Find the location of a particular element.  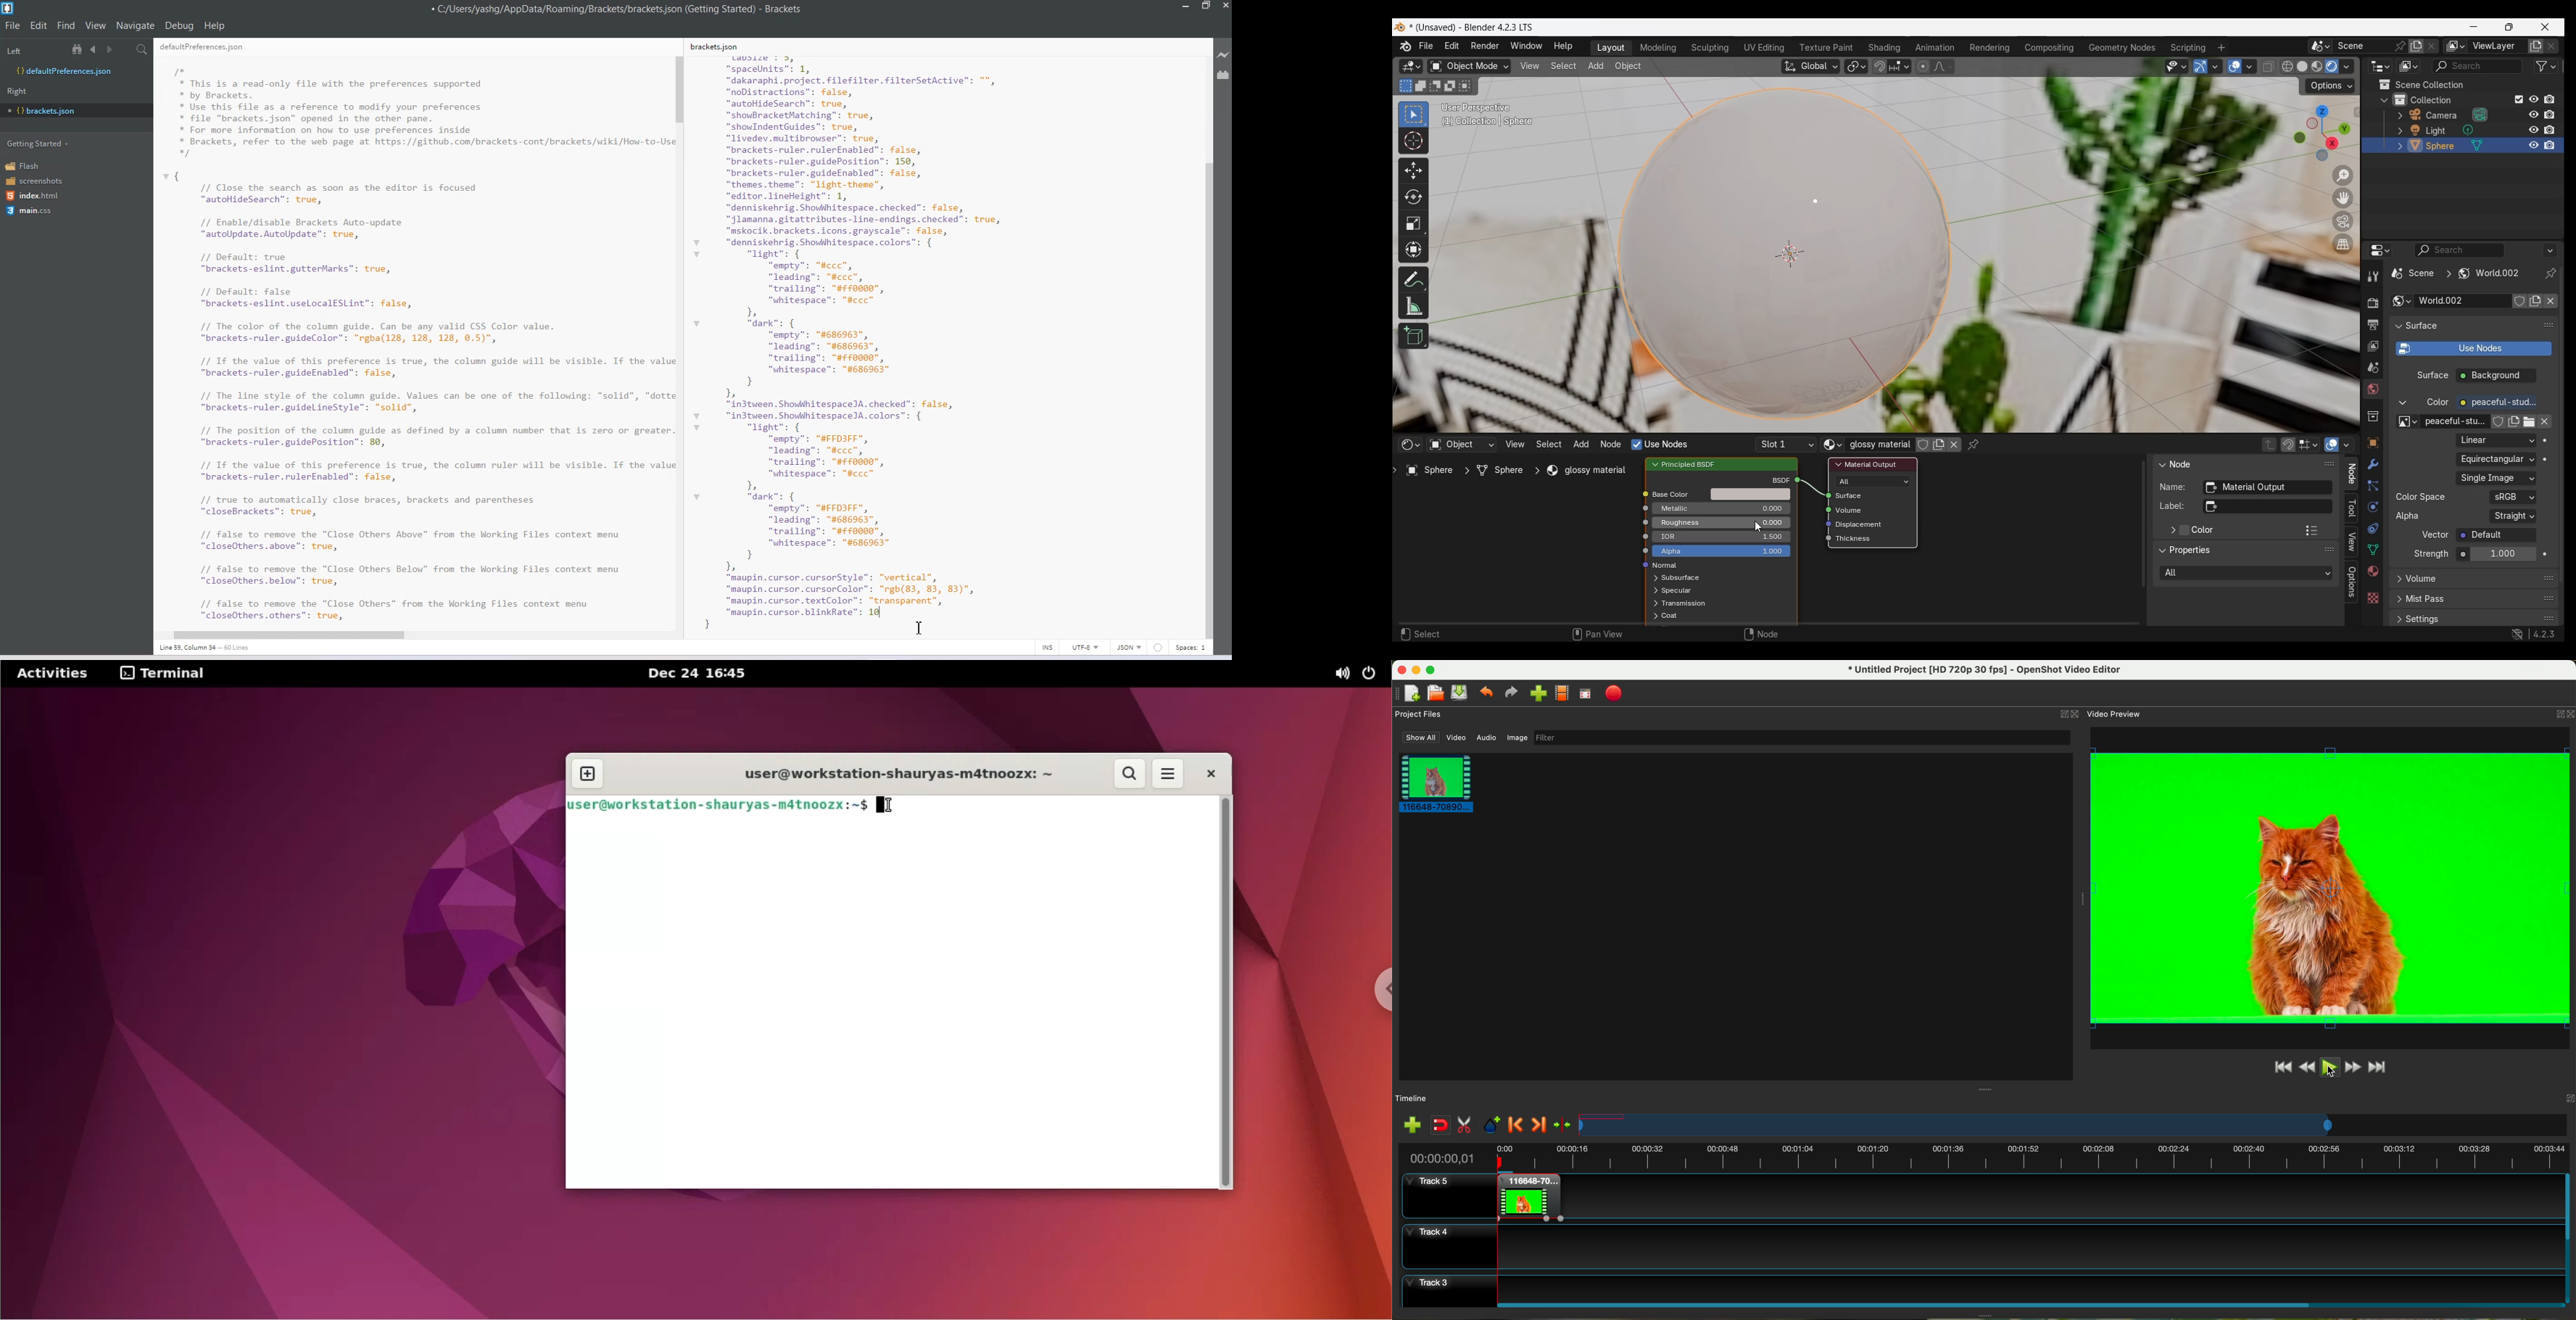

choose profile is located at coordinates (1562, 693).